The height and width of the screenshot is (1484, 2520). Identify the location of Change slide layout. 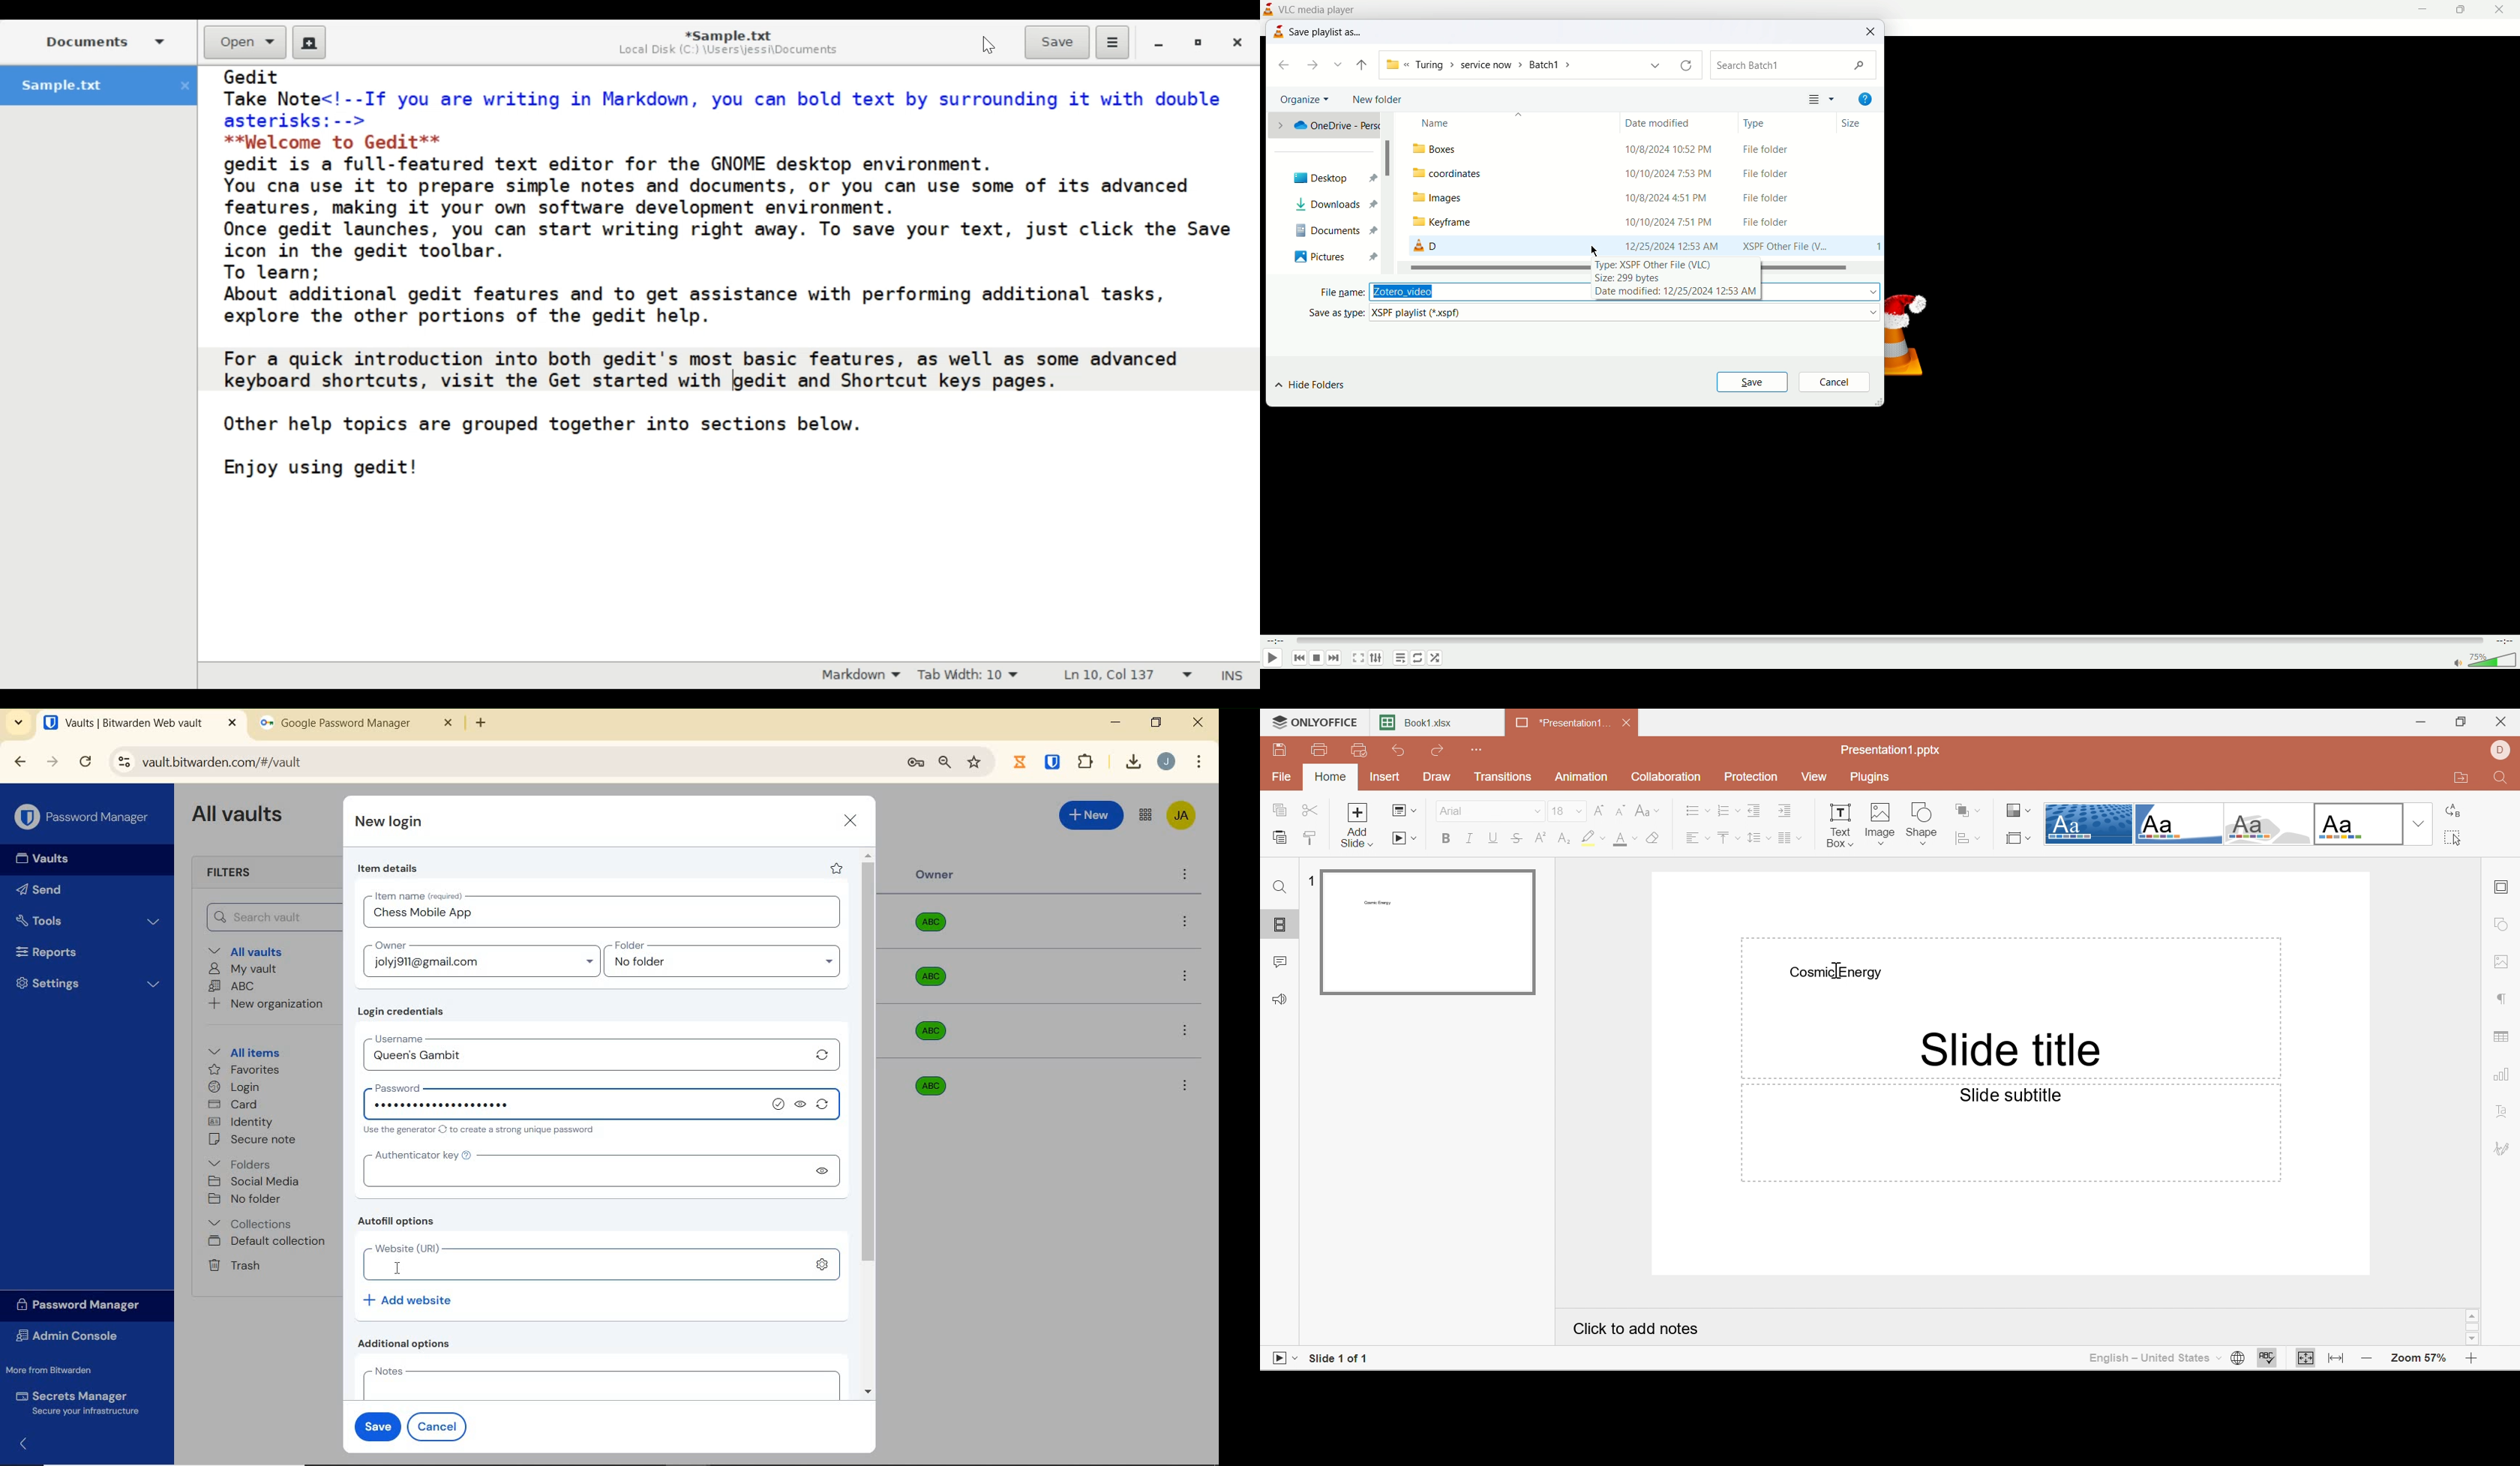
(1404, 810).